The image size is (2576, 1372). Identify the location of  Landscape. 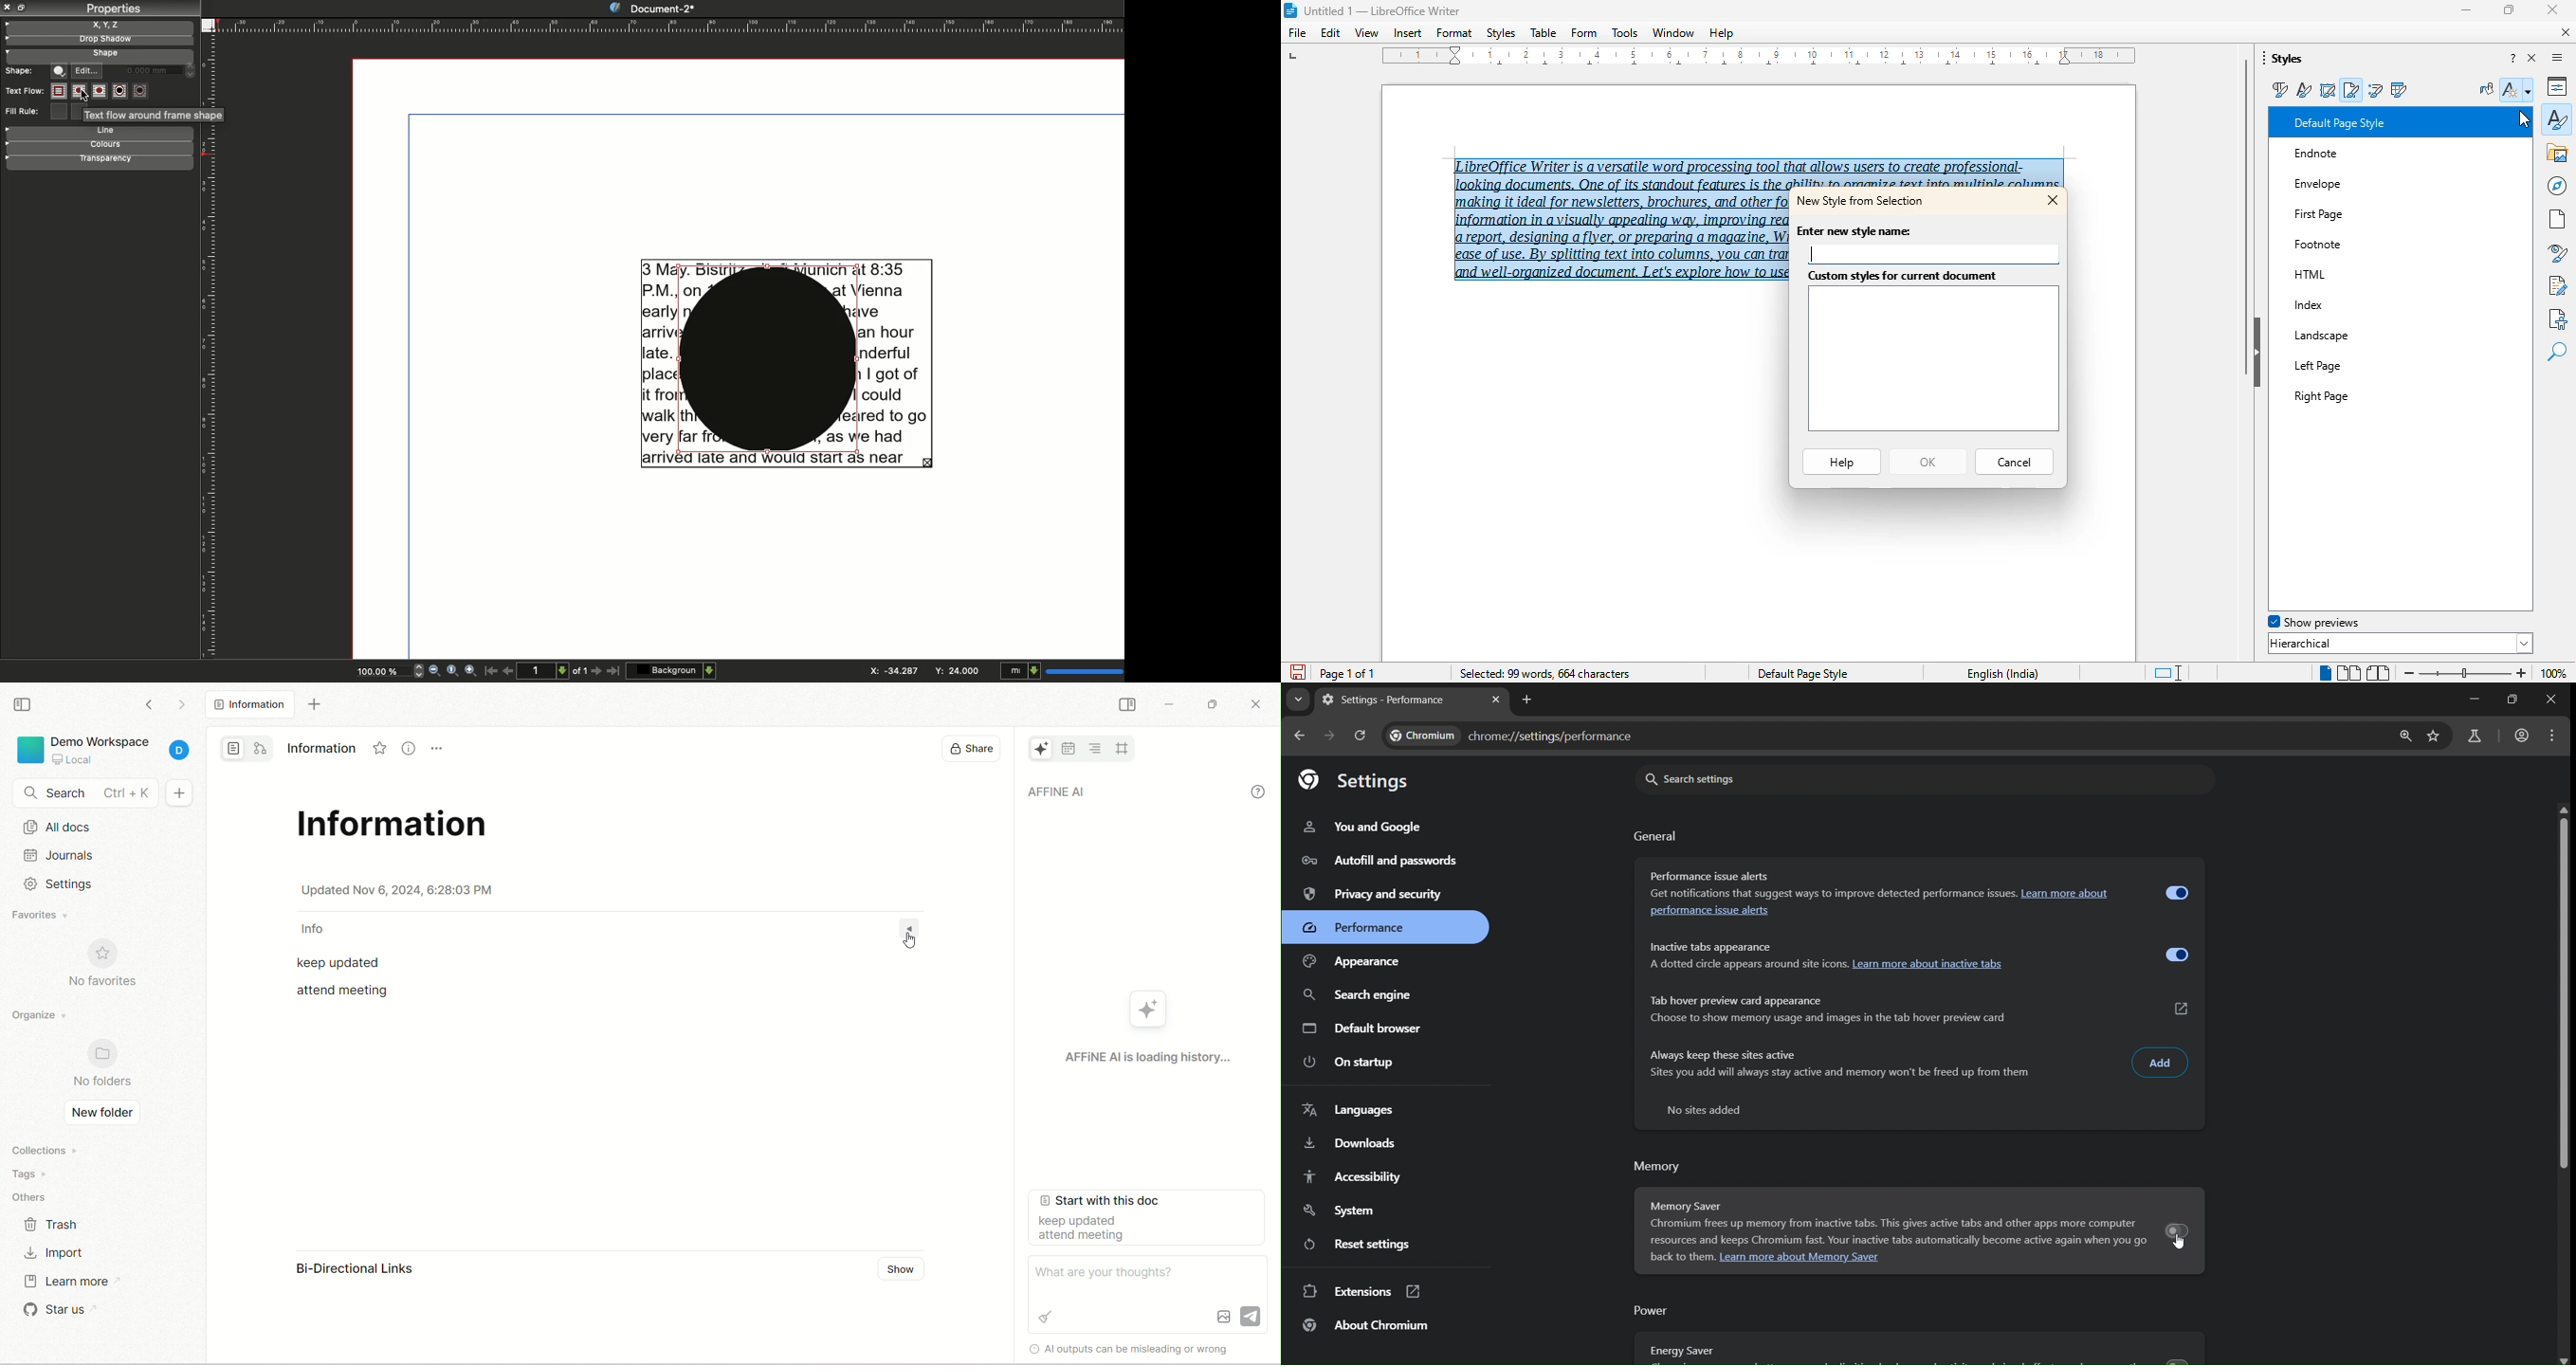
(2342, 335).